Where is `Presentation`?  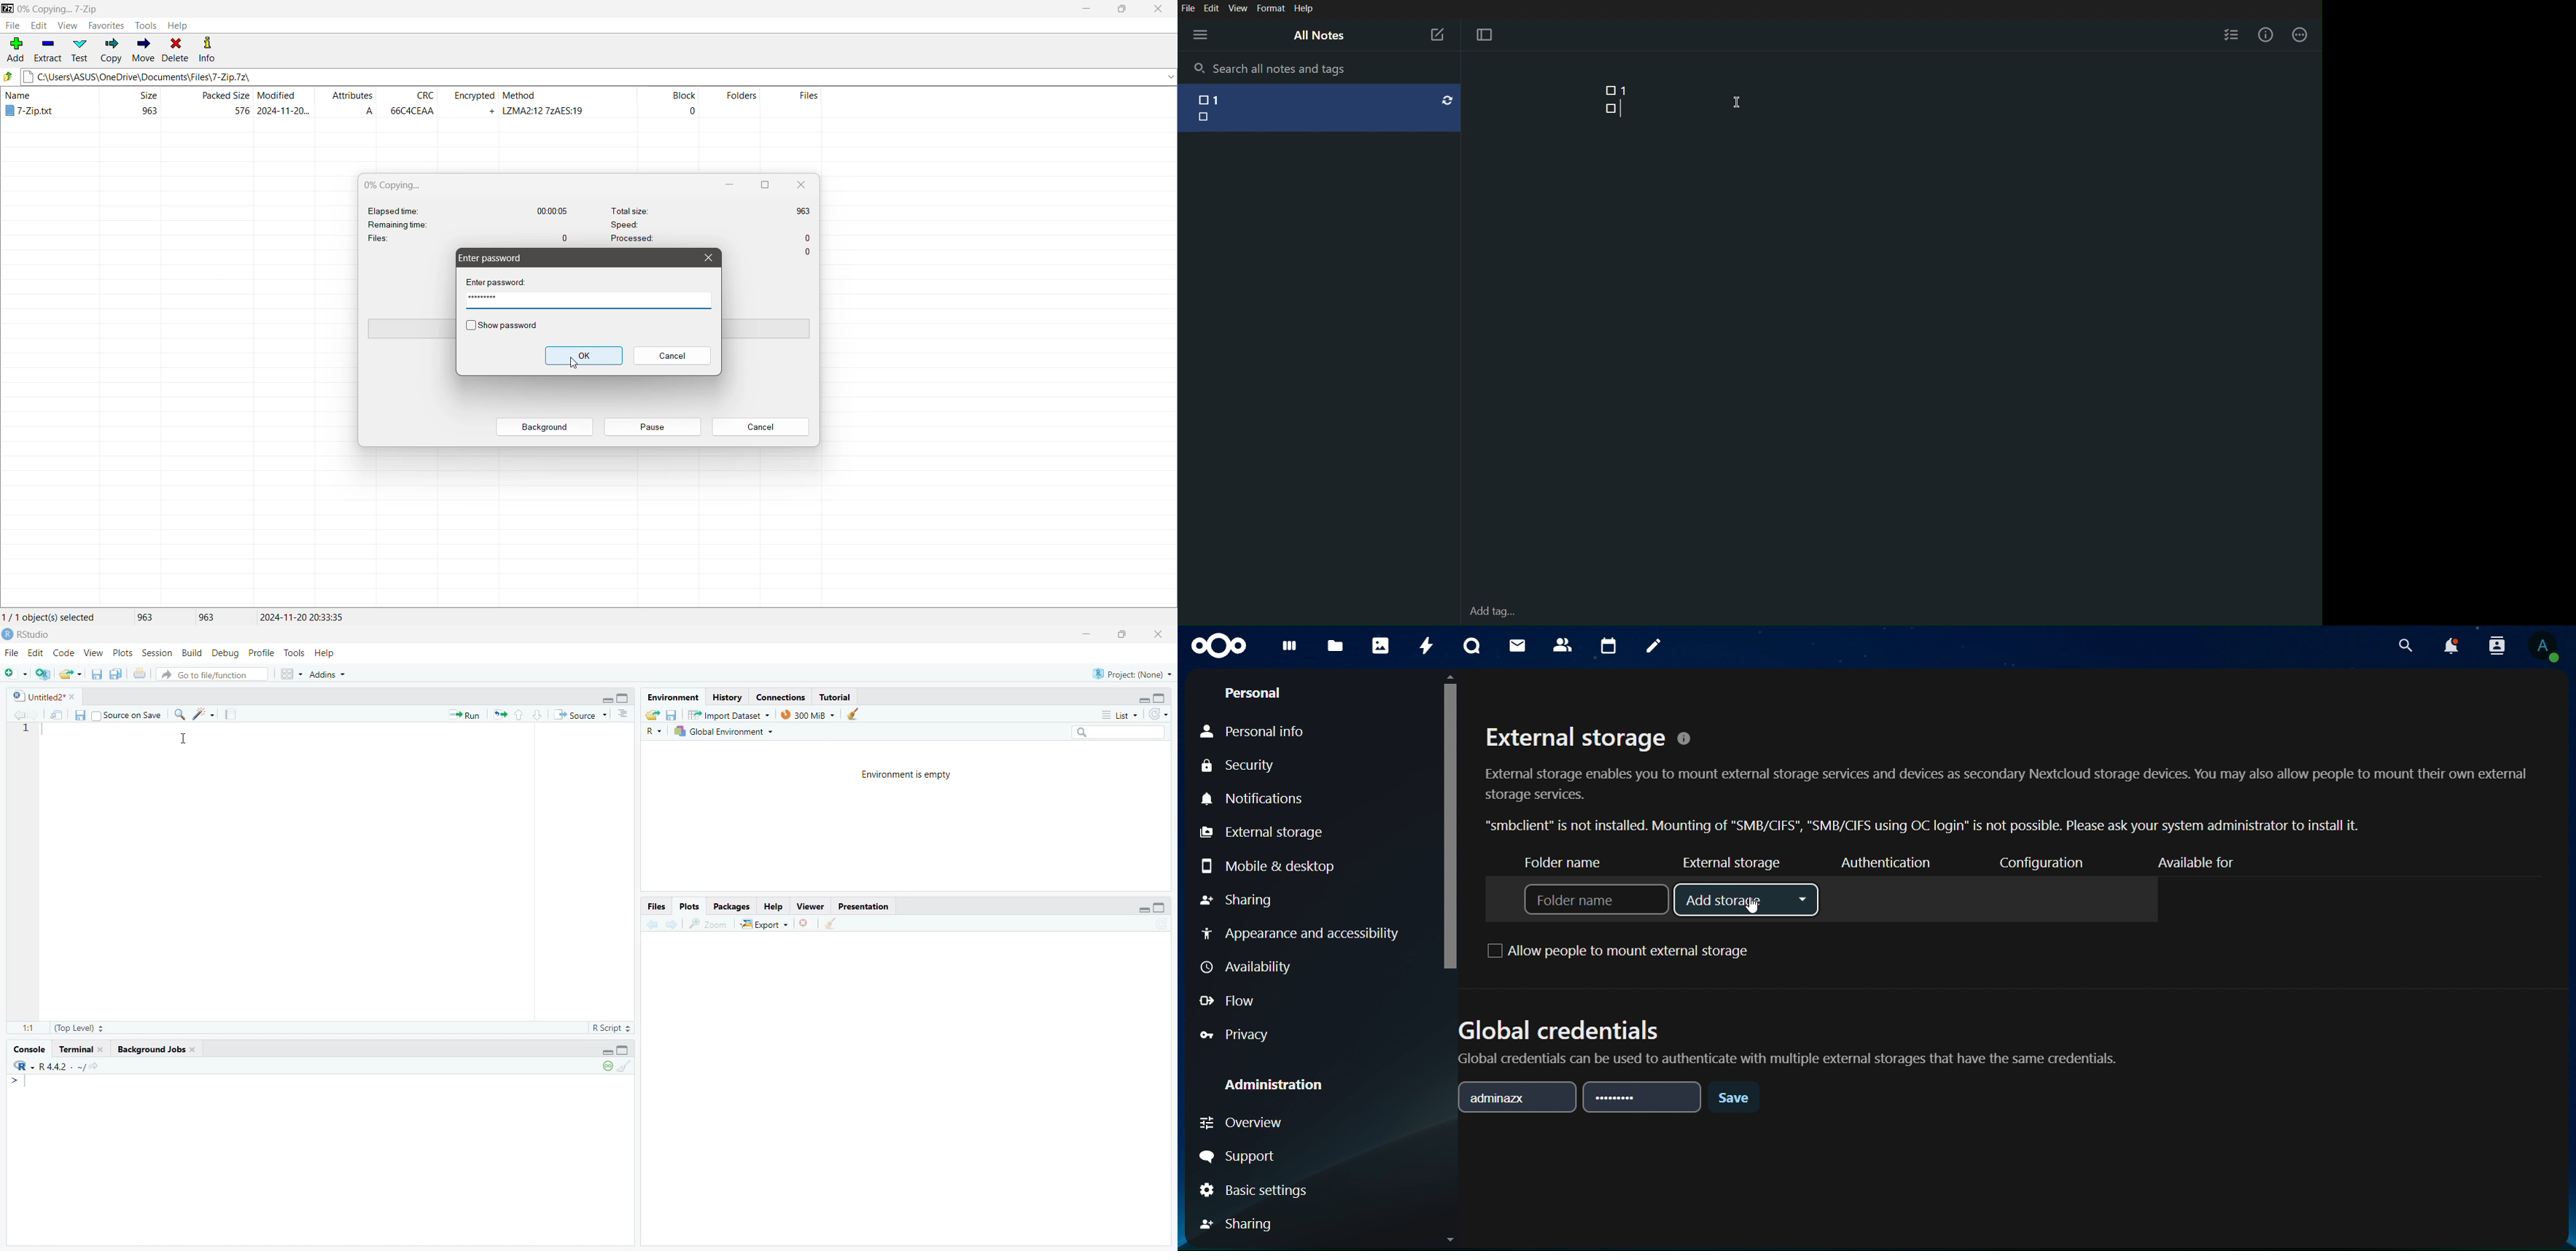 Presentation is located at coordinates (864, 906).